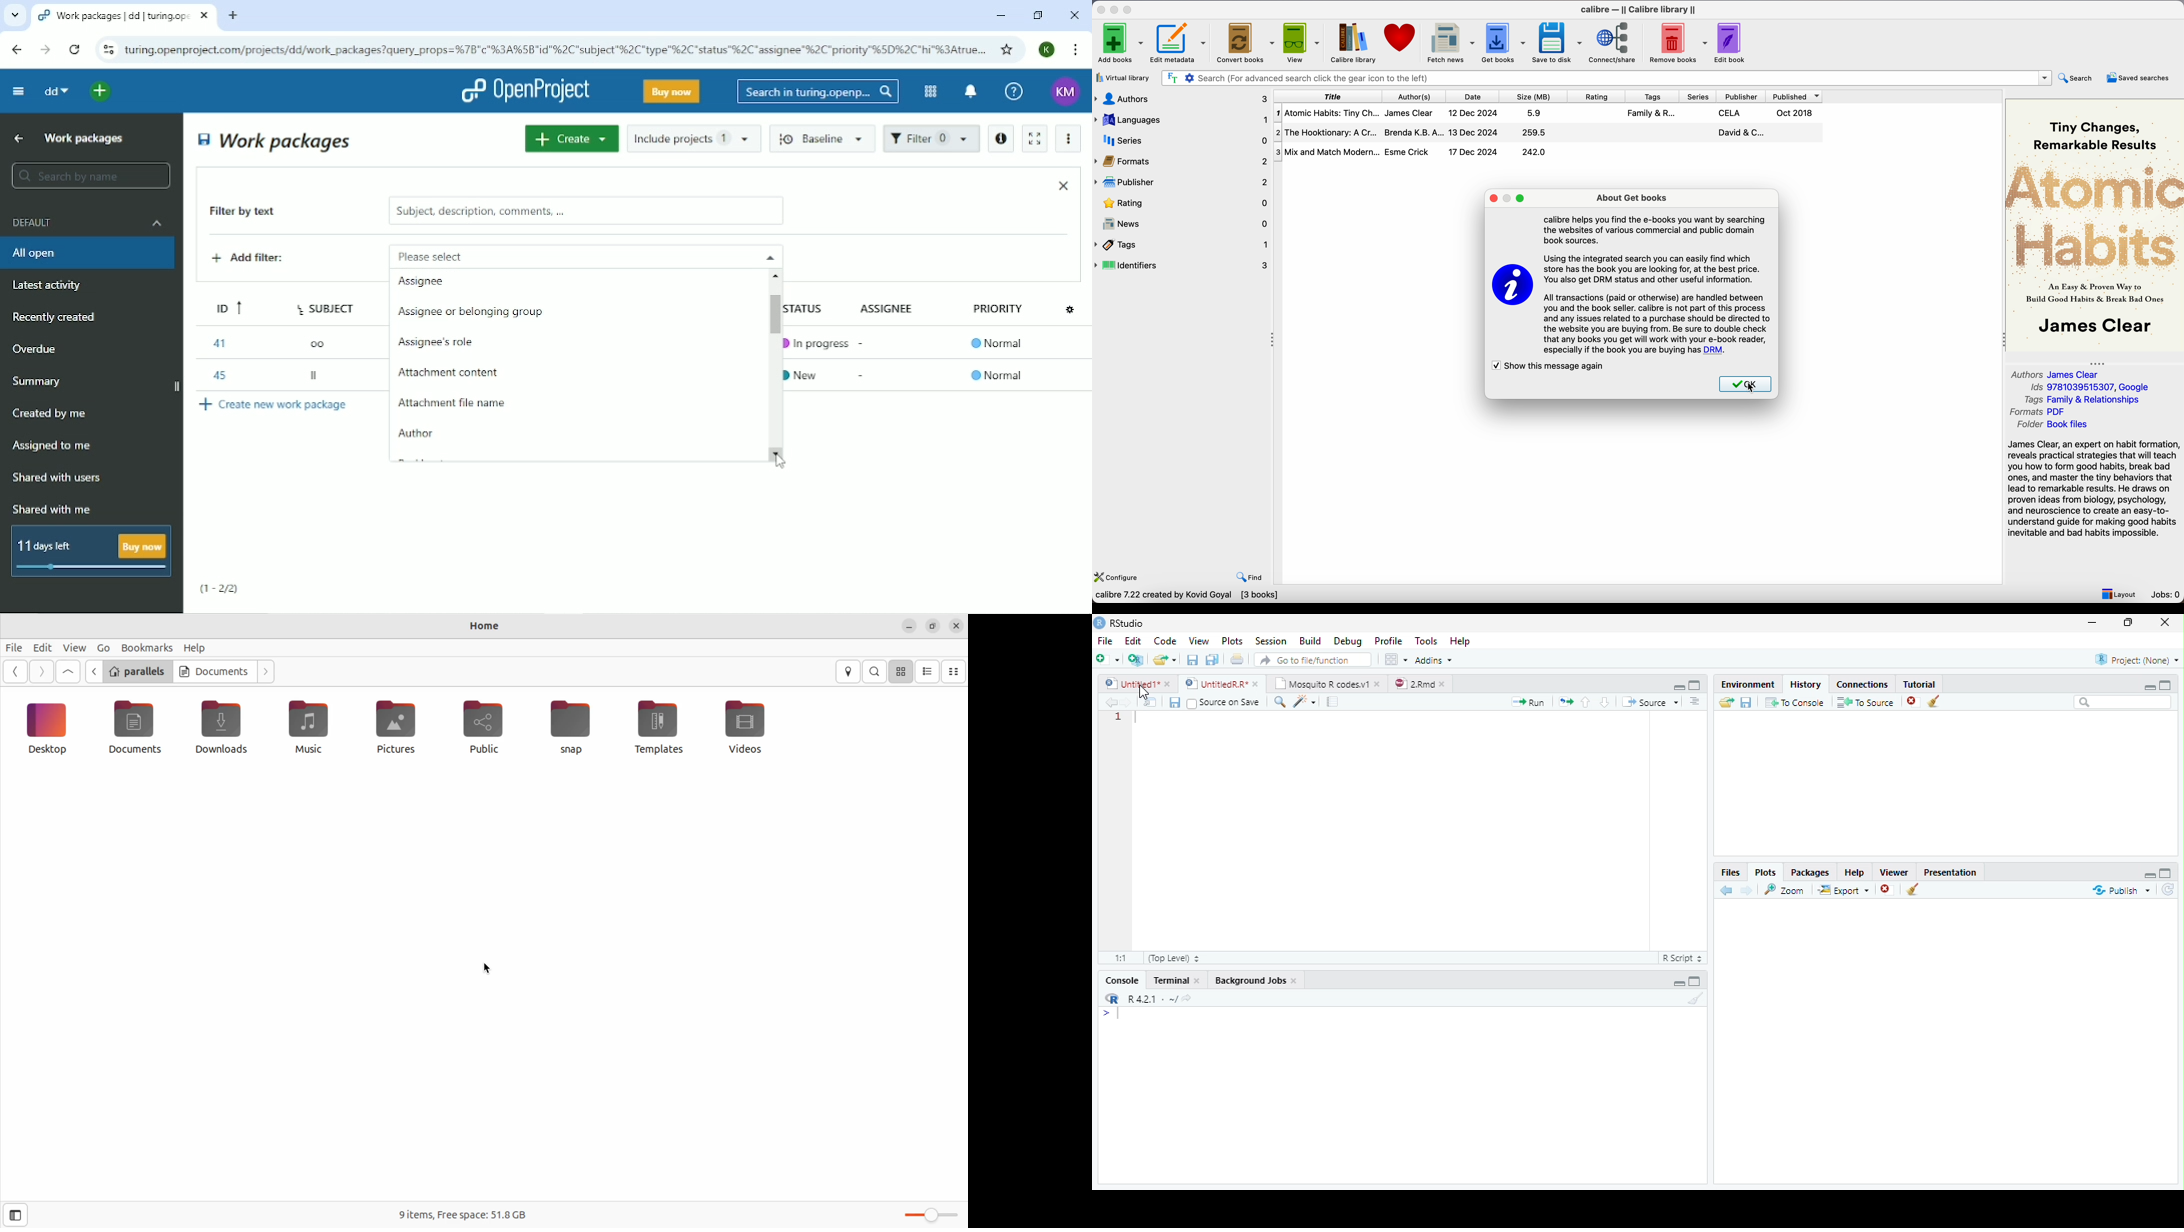 The height and width of the screenshot is (1232, 2184). Describe the element at coordinates (1606, 78) in the screenshot. I see `search bar` at that location.